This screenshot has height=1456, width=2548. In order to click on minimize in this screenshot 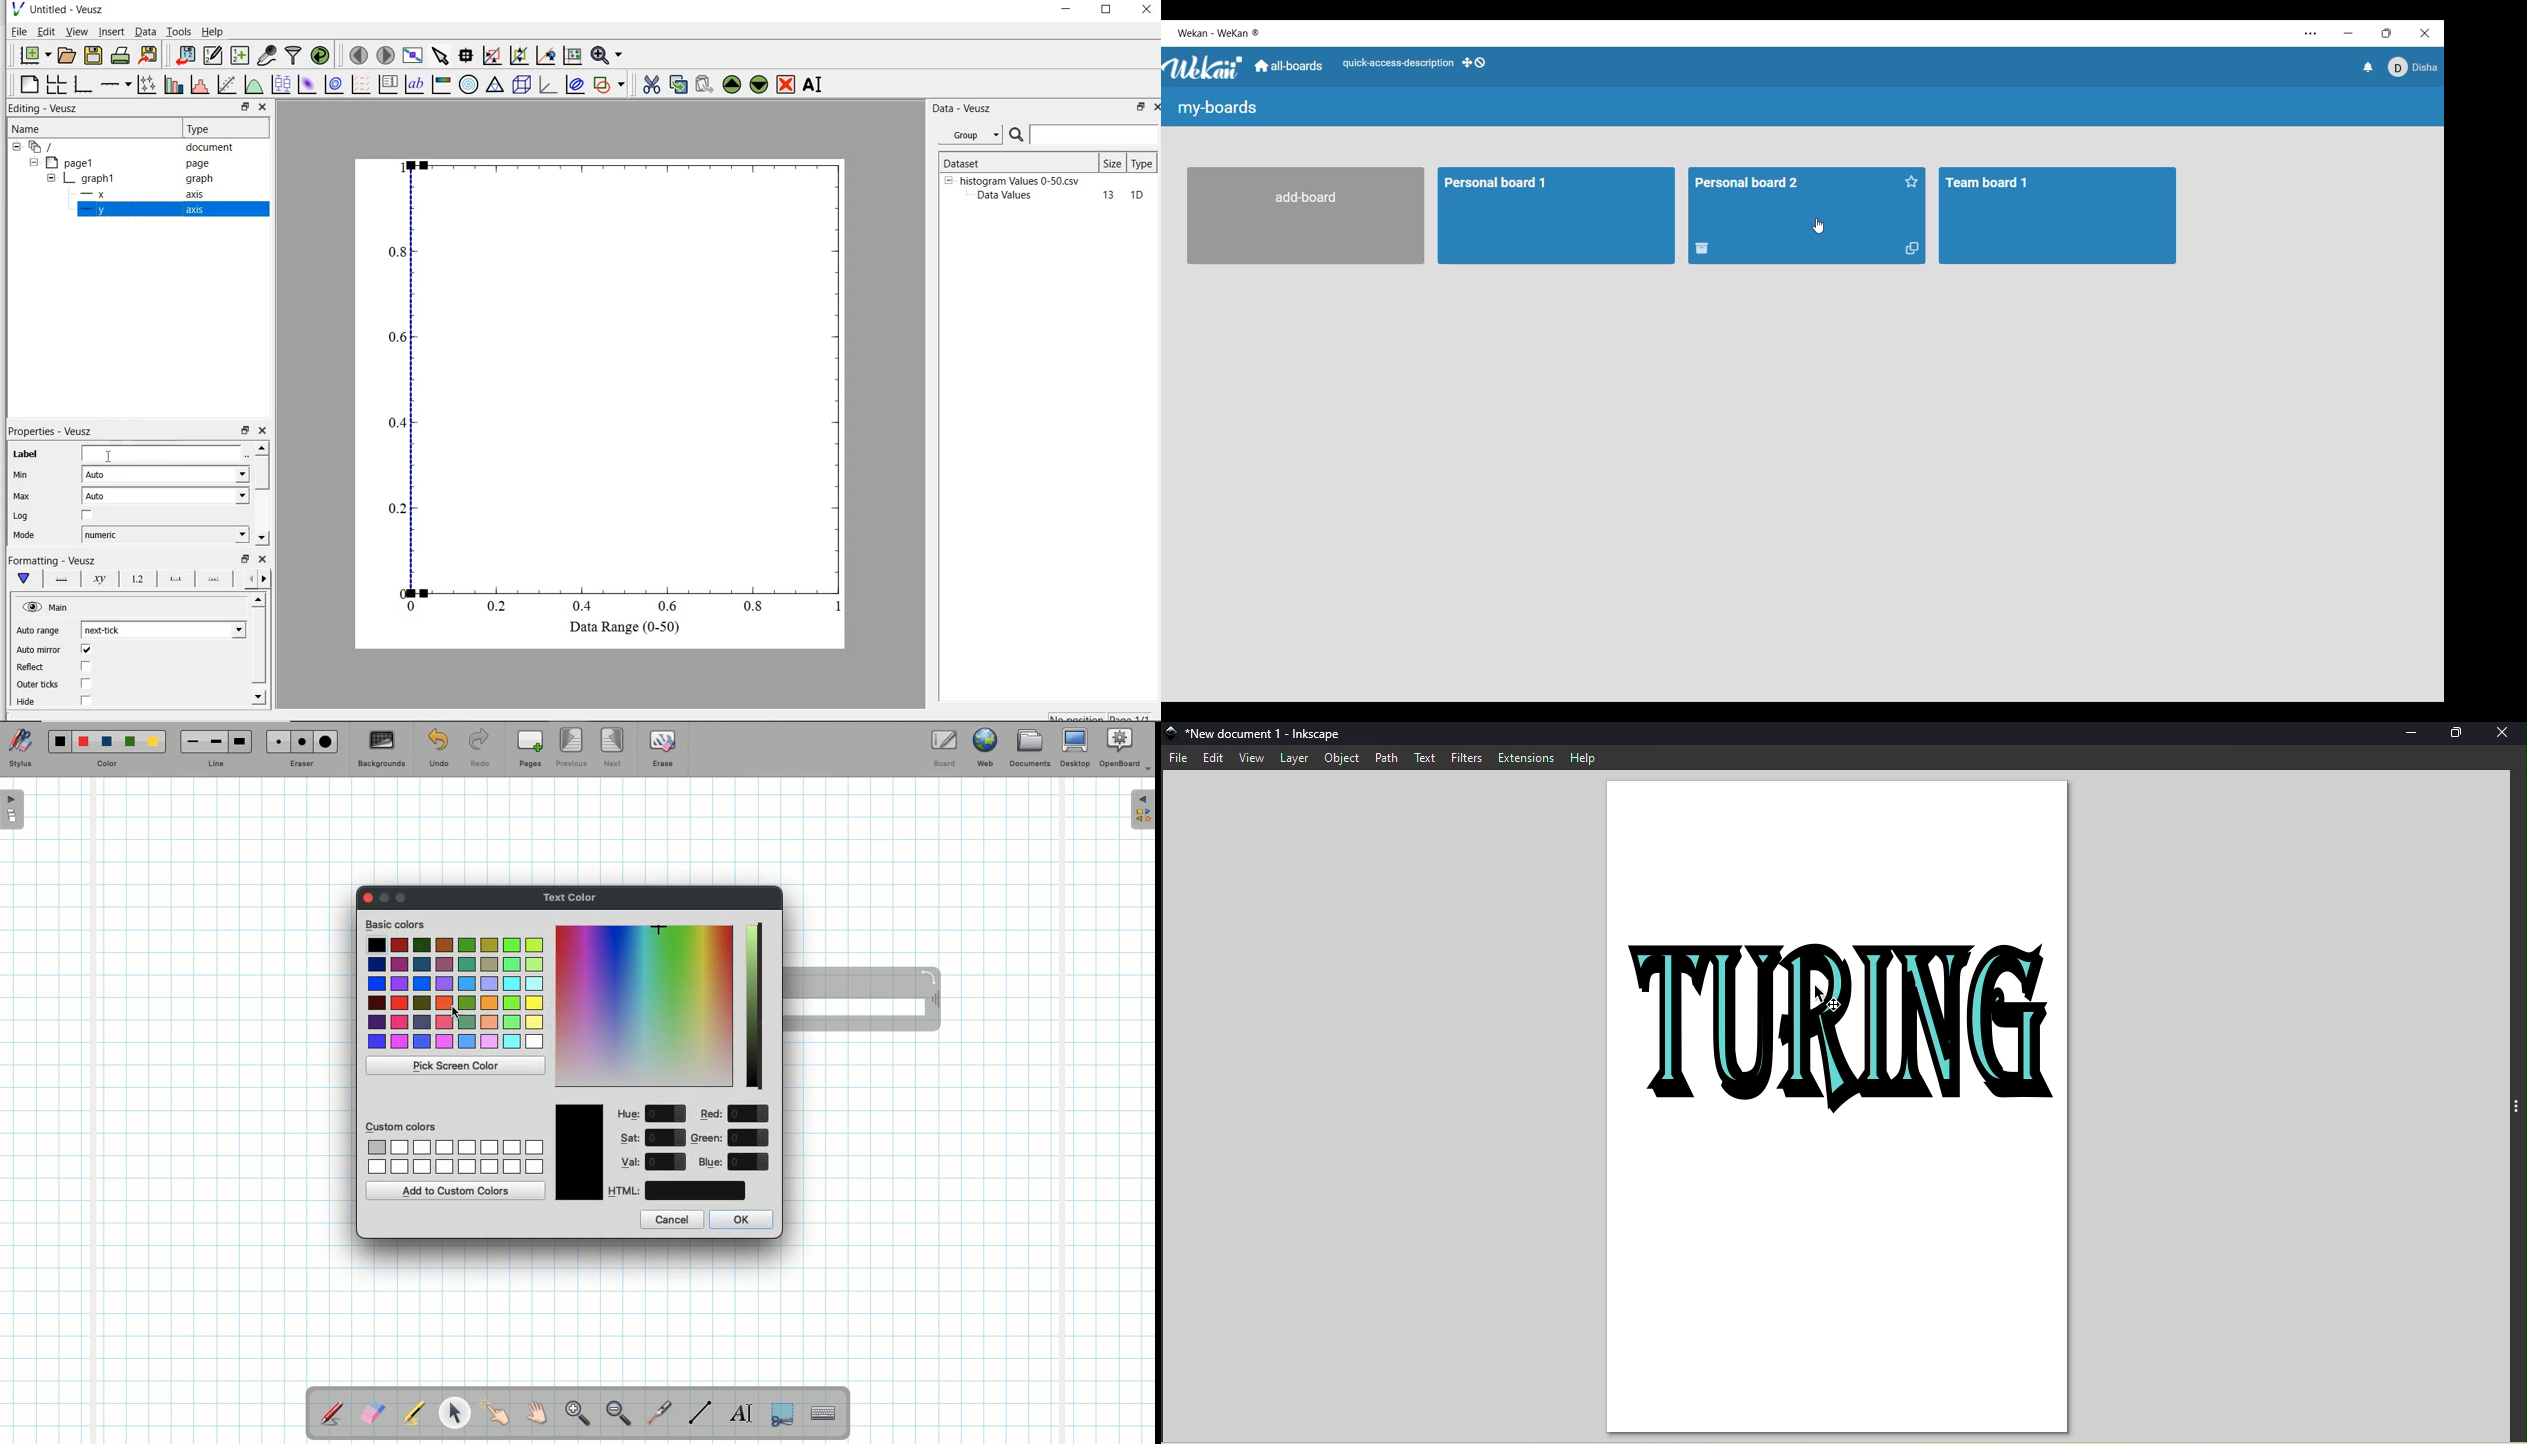, I will do `click(1068, 11)`.